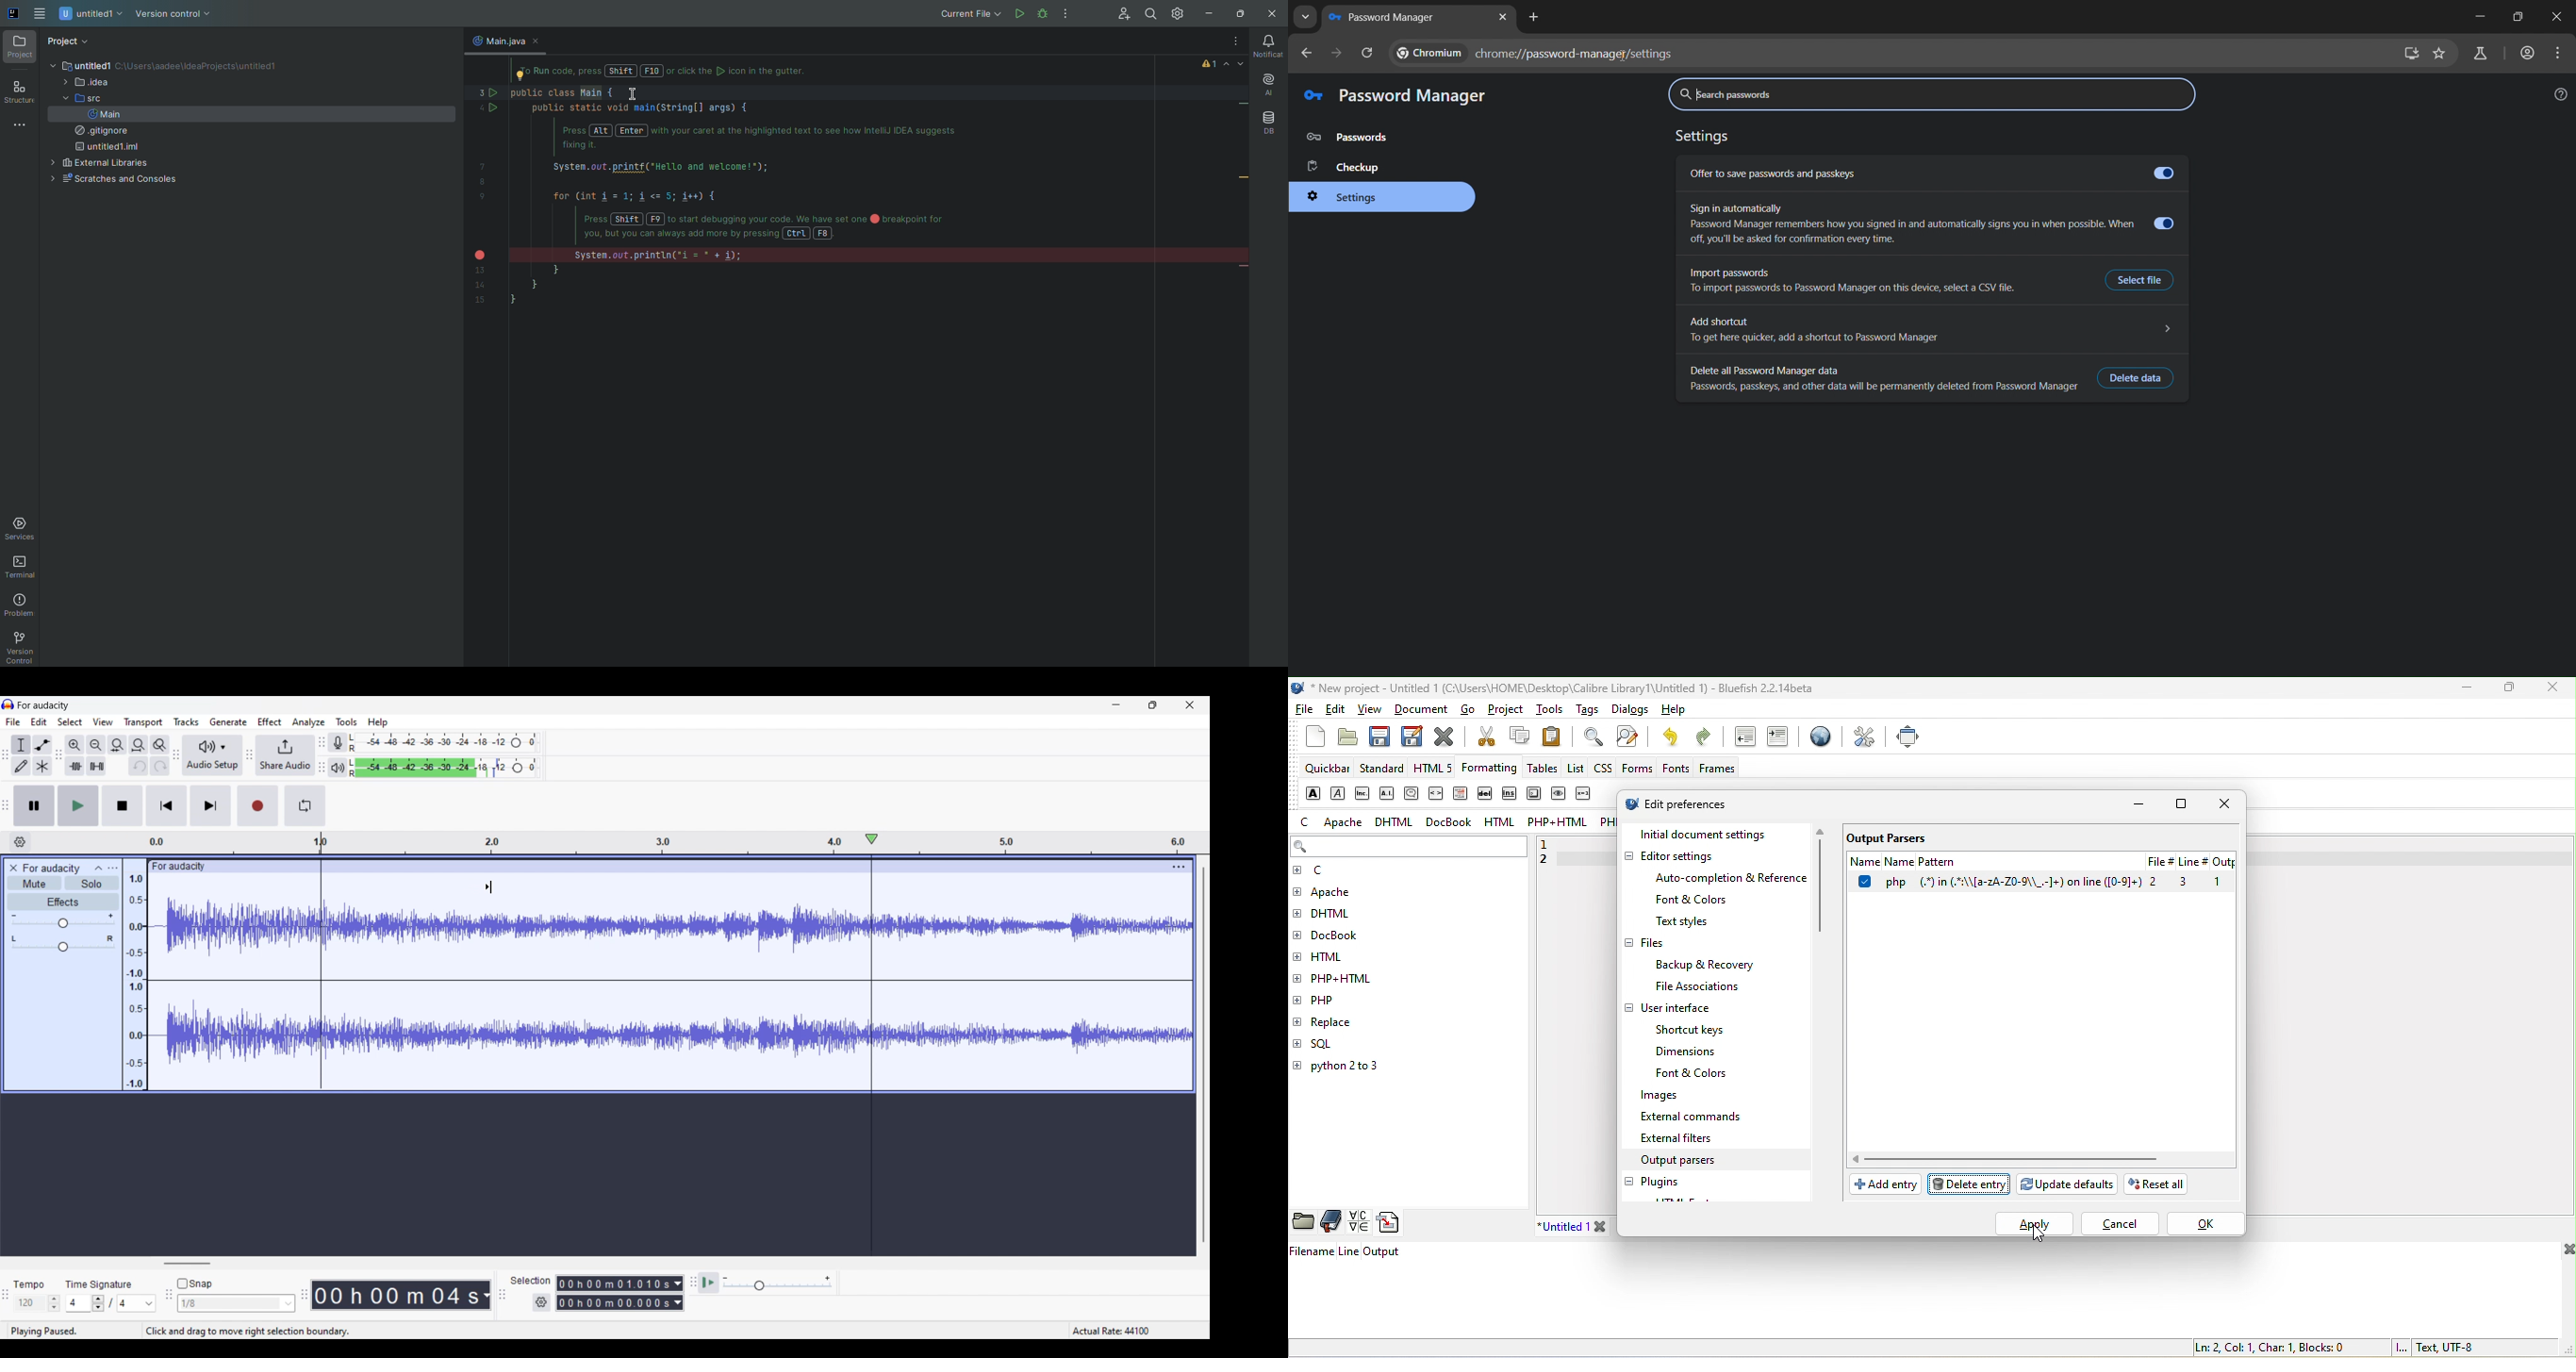 This screenshot has width=2576, height=1372. Describe the element at coordinates (1931, 94) in the screenshot. I see `search passwords` at that location.